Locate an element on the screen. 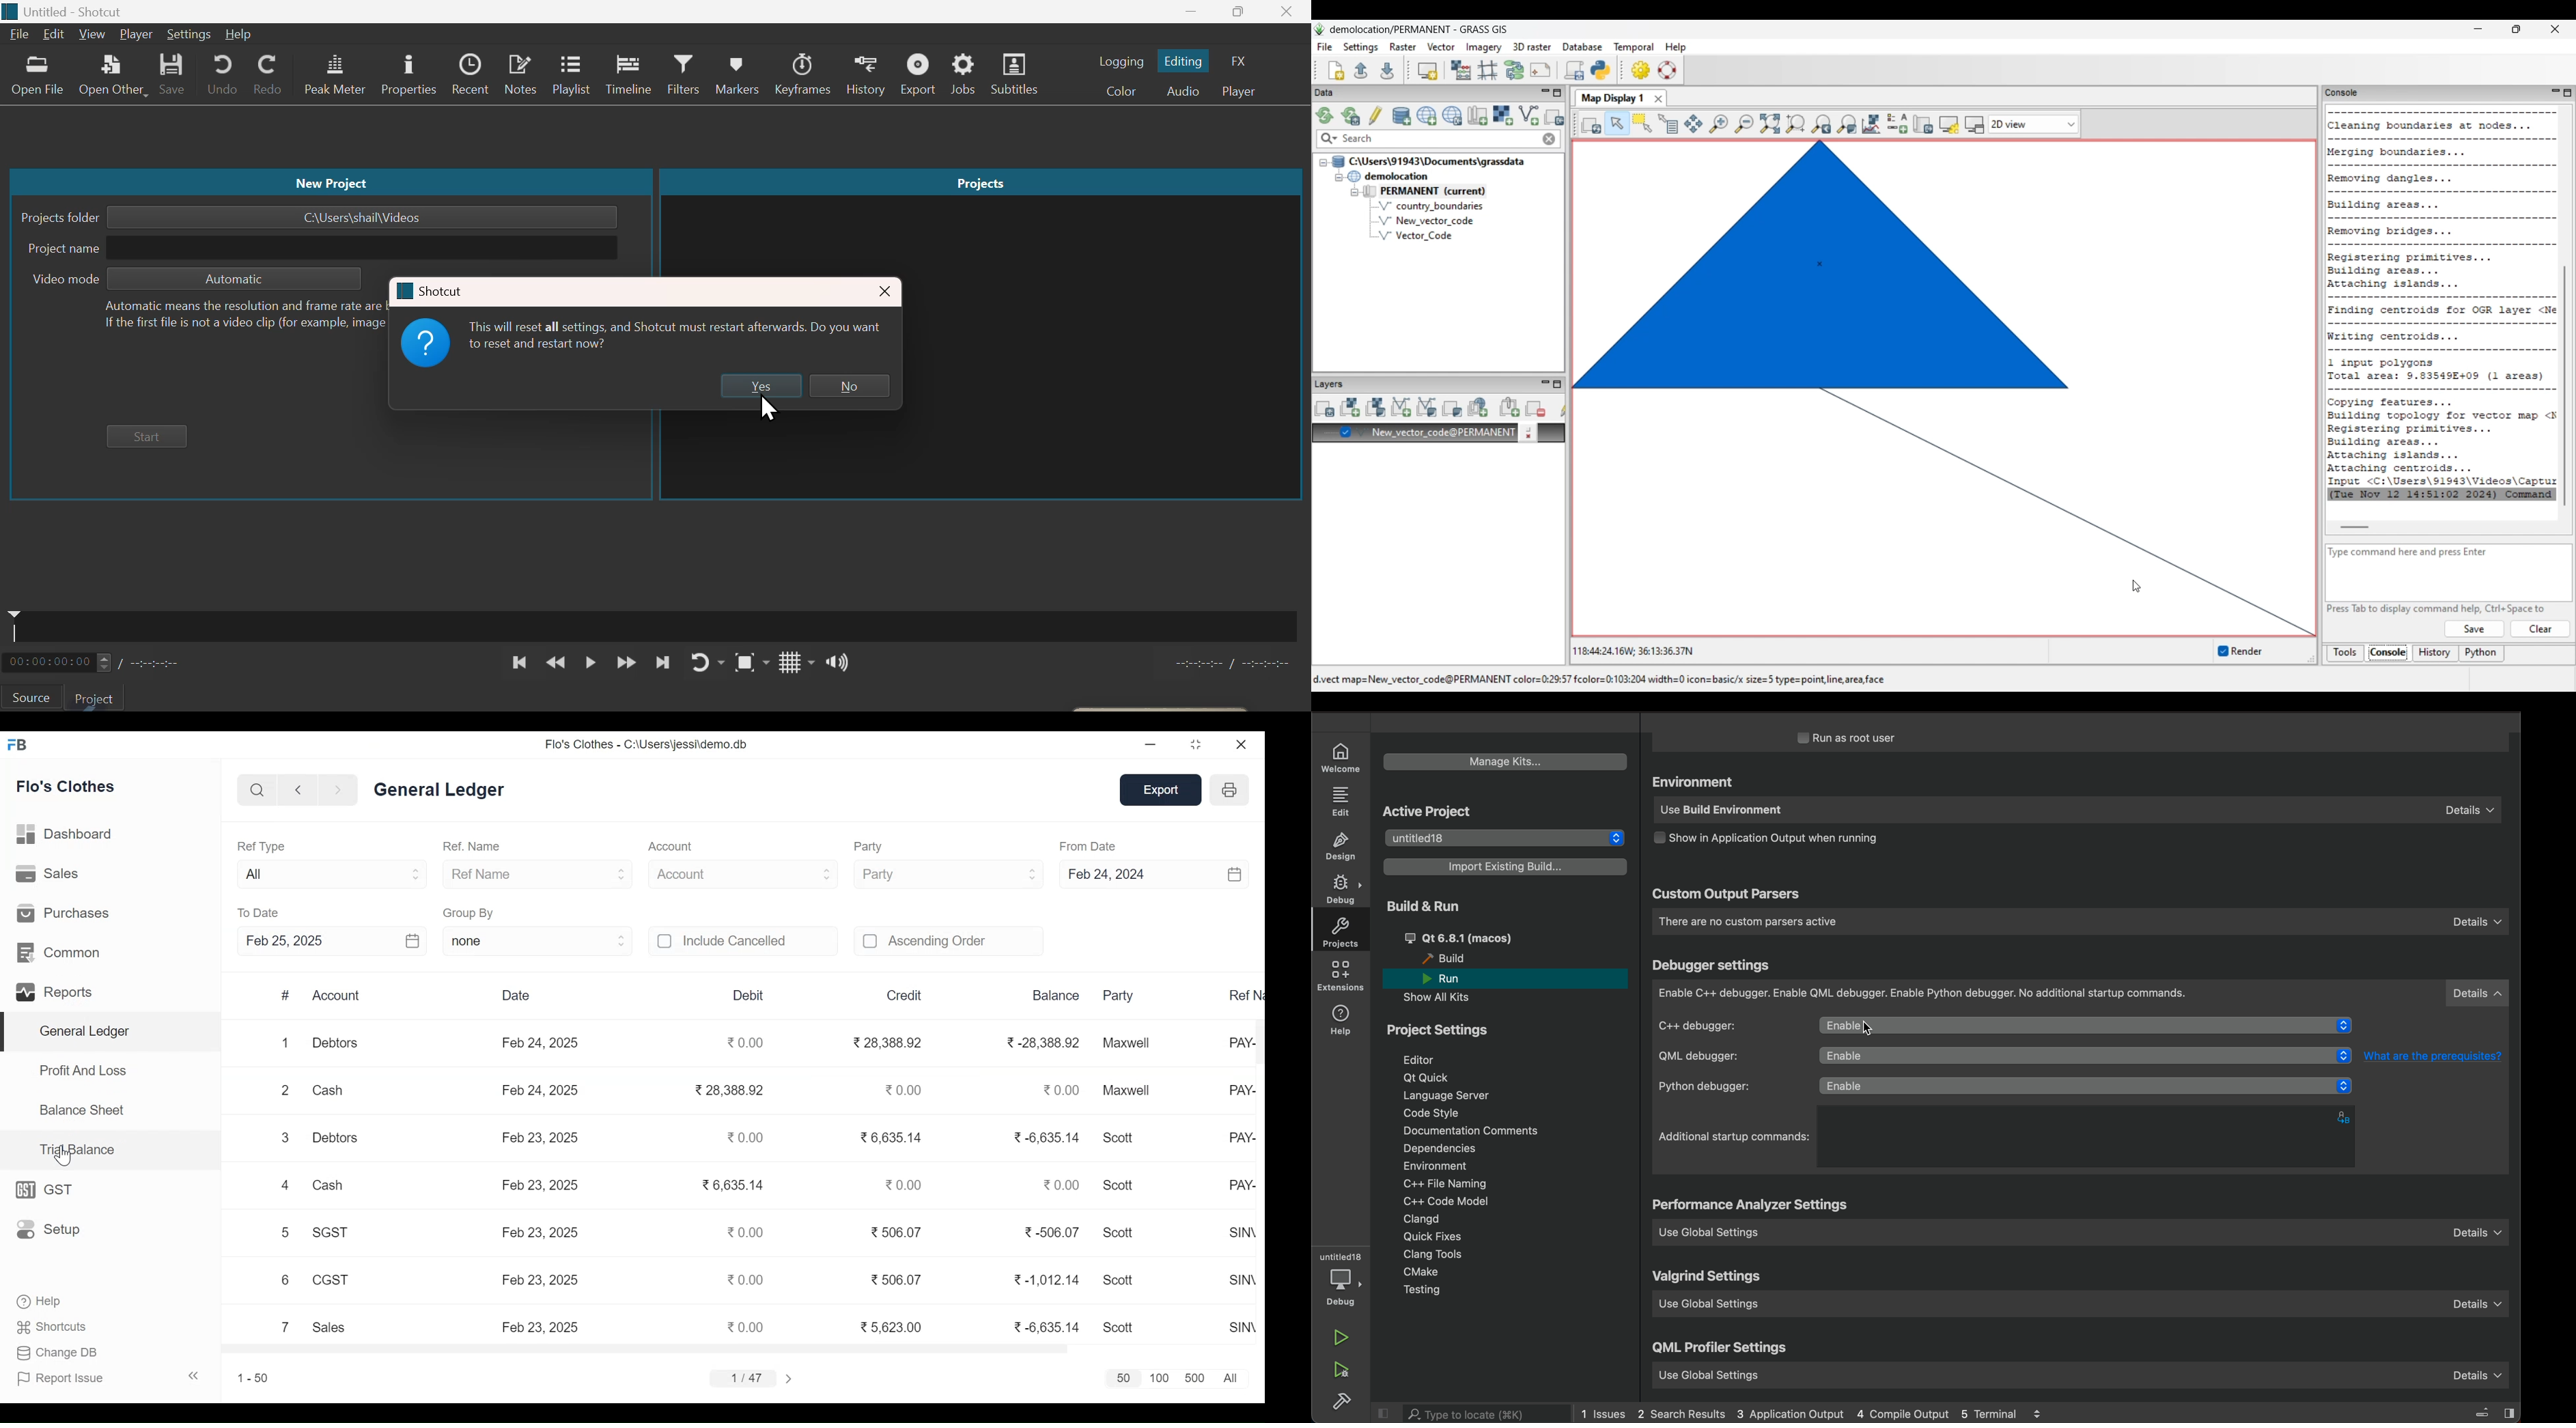 Image resolution: width=2576 pixels, height=1428 pixels. 2 is located at coordinates (285, 1090).